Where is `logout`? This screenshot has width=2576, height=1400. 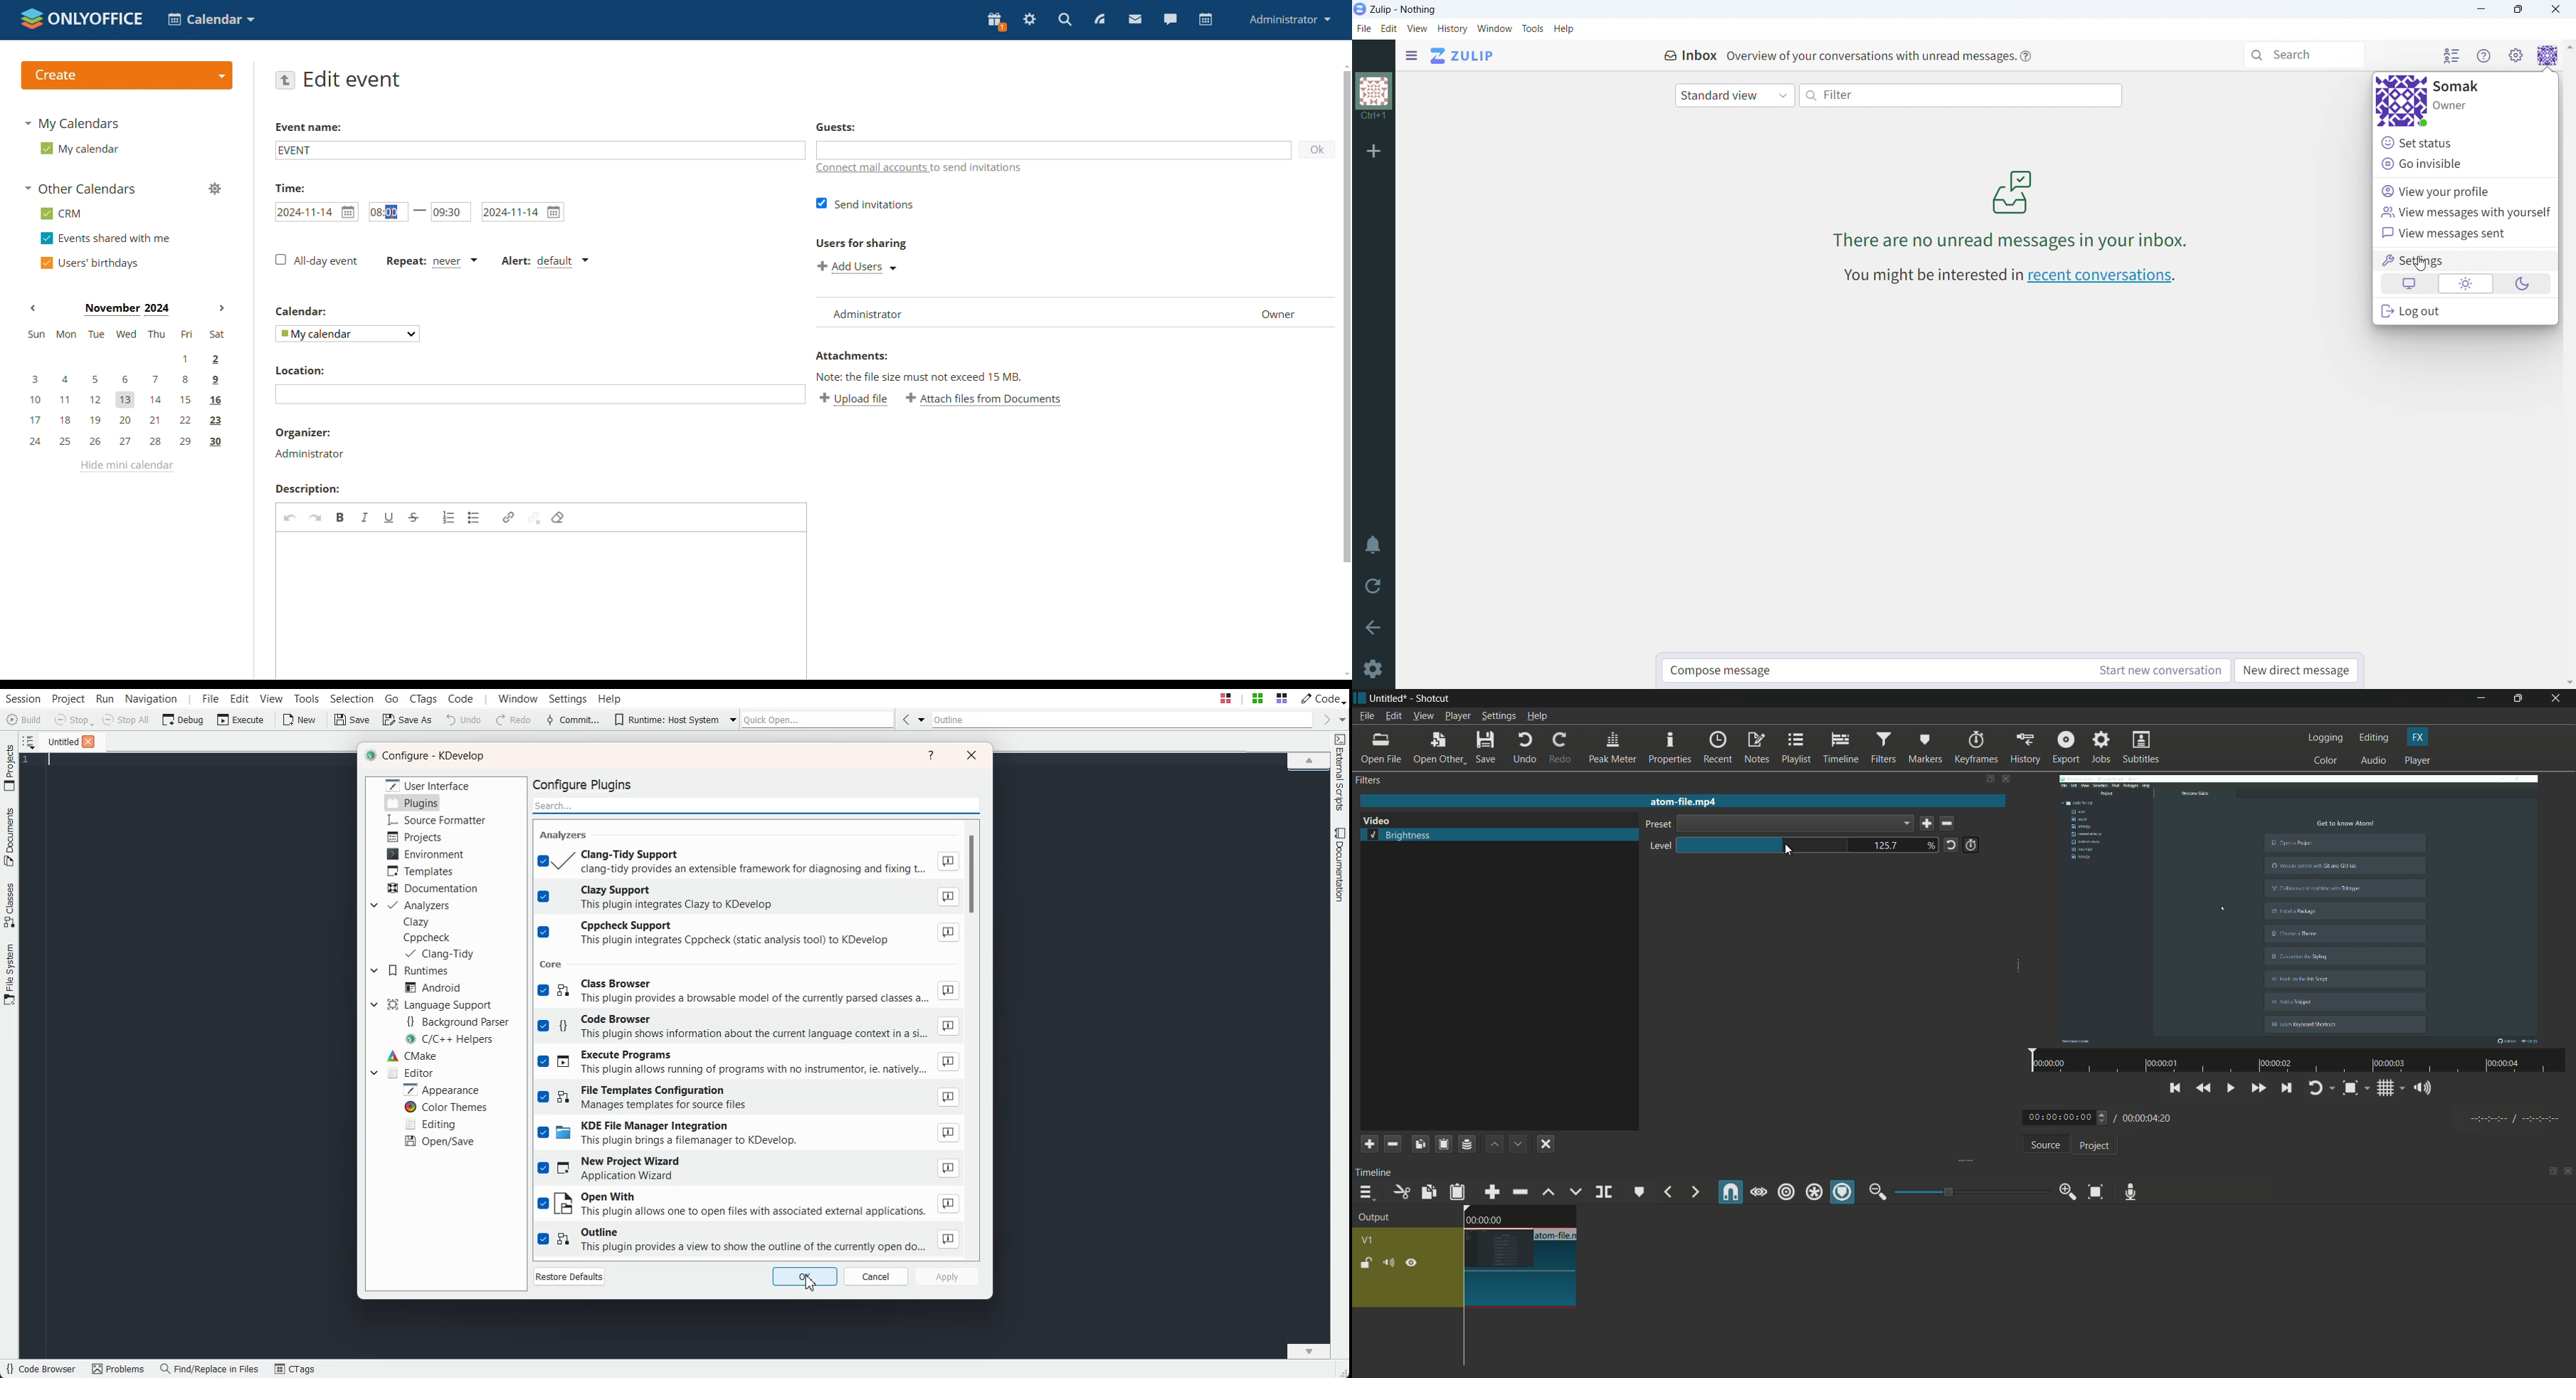 logout is located at coordinates (2466, 311).